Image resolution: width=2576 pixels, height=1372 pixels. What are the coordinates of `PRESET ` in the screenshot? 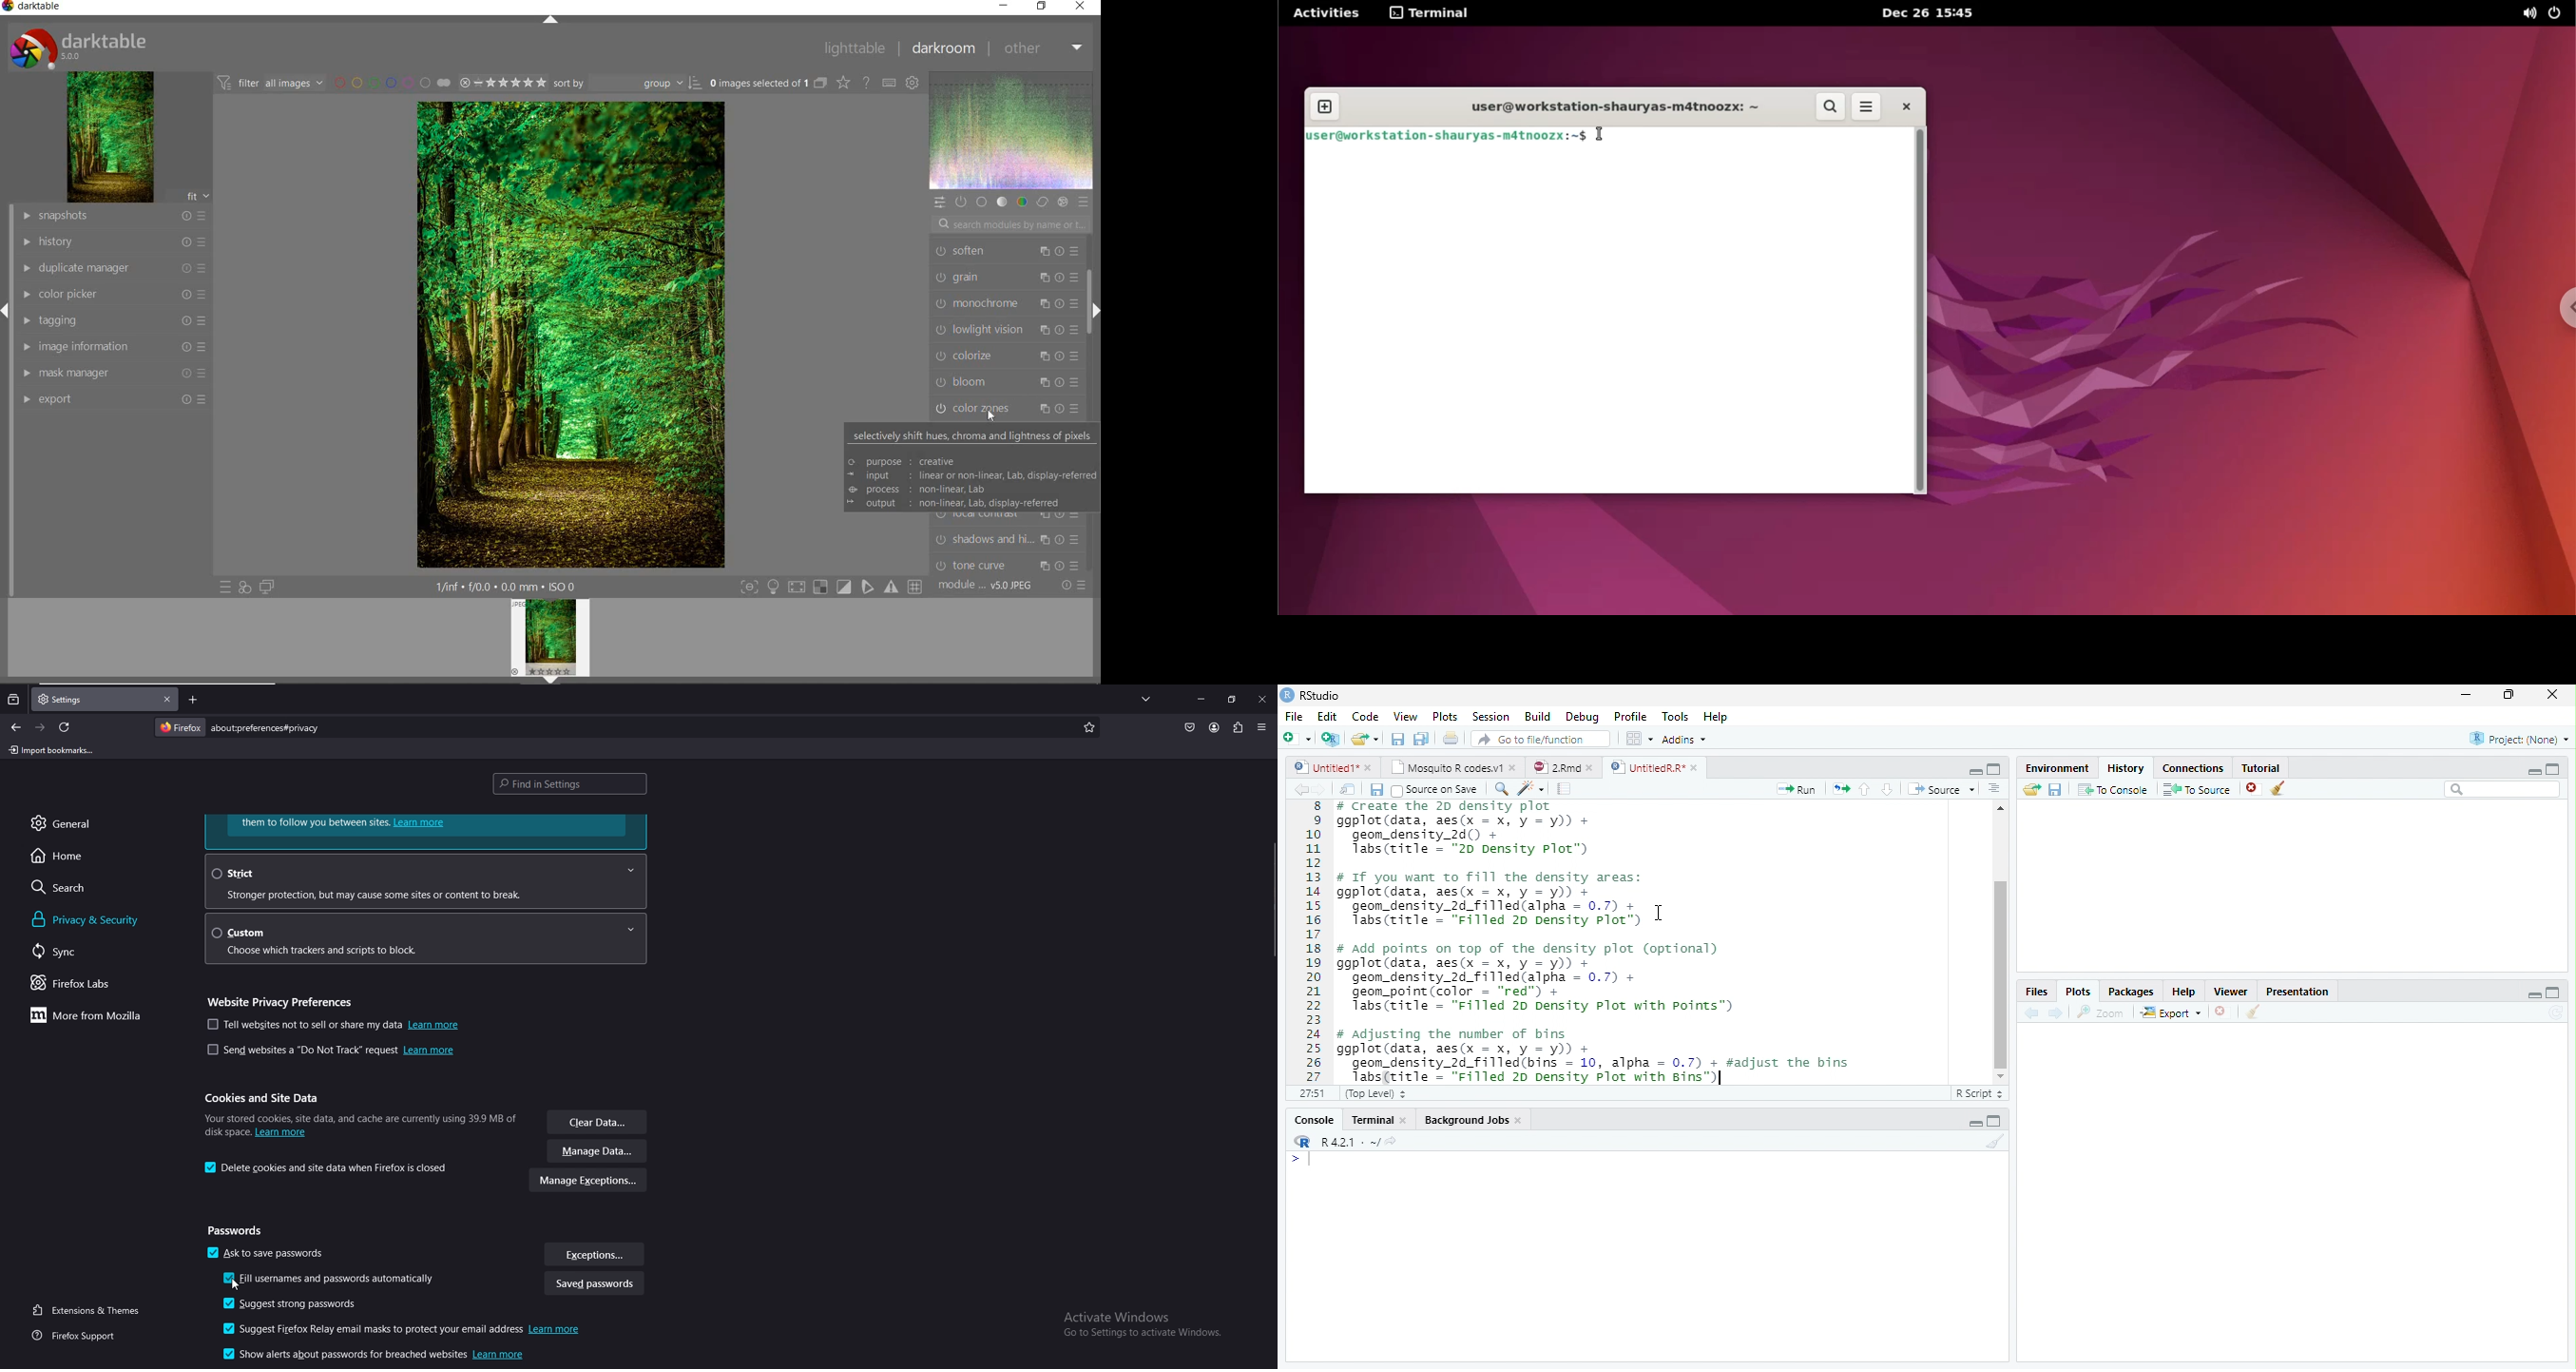 It's located at (1085, 201).